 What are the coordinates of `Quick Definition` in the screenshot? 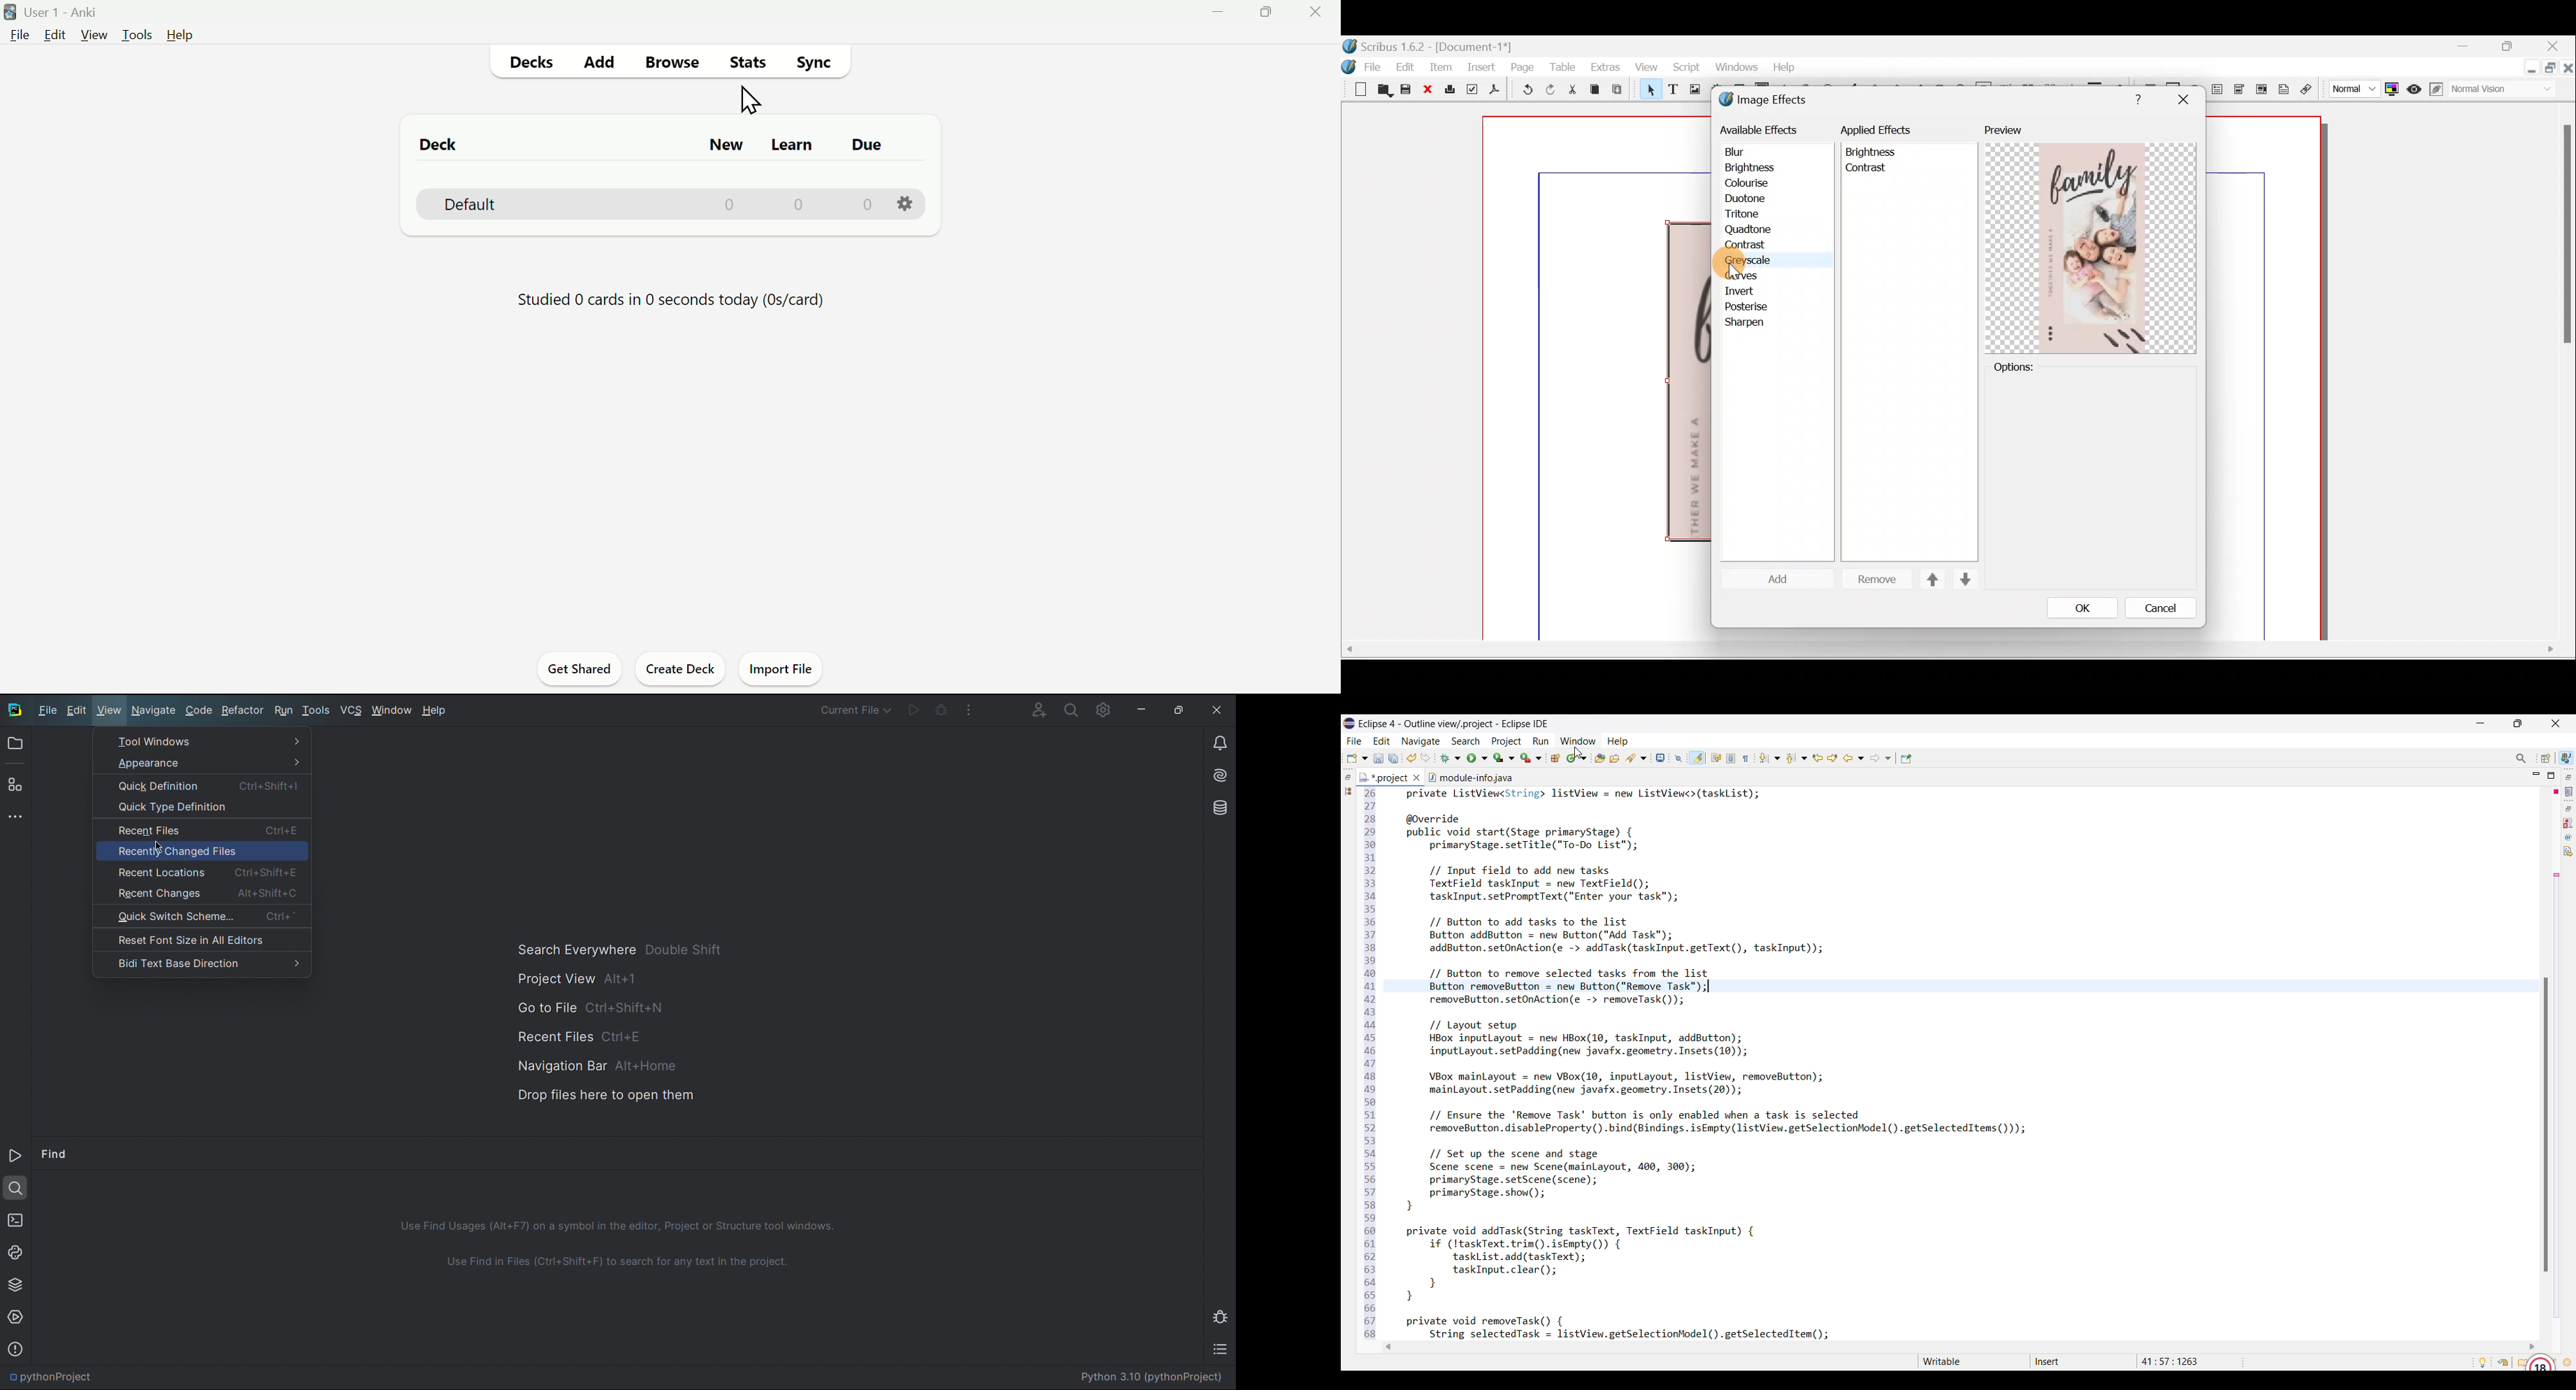 It's located at (203, 787).